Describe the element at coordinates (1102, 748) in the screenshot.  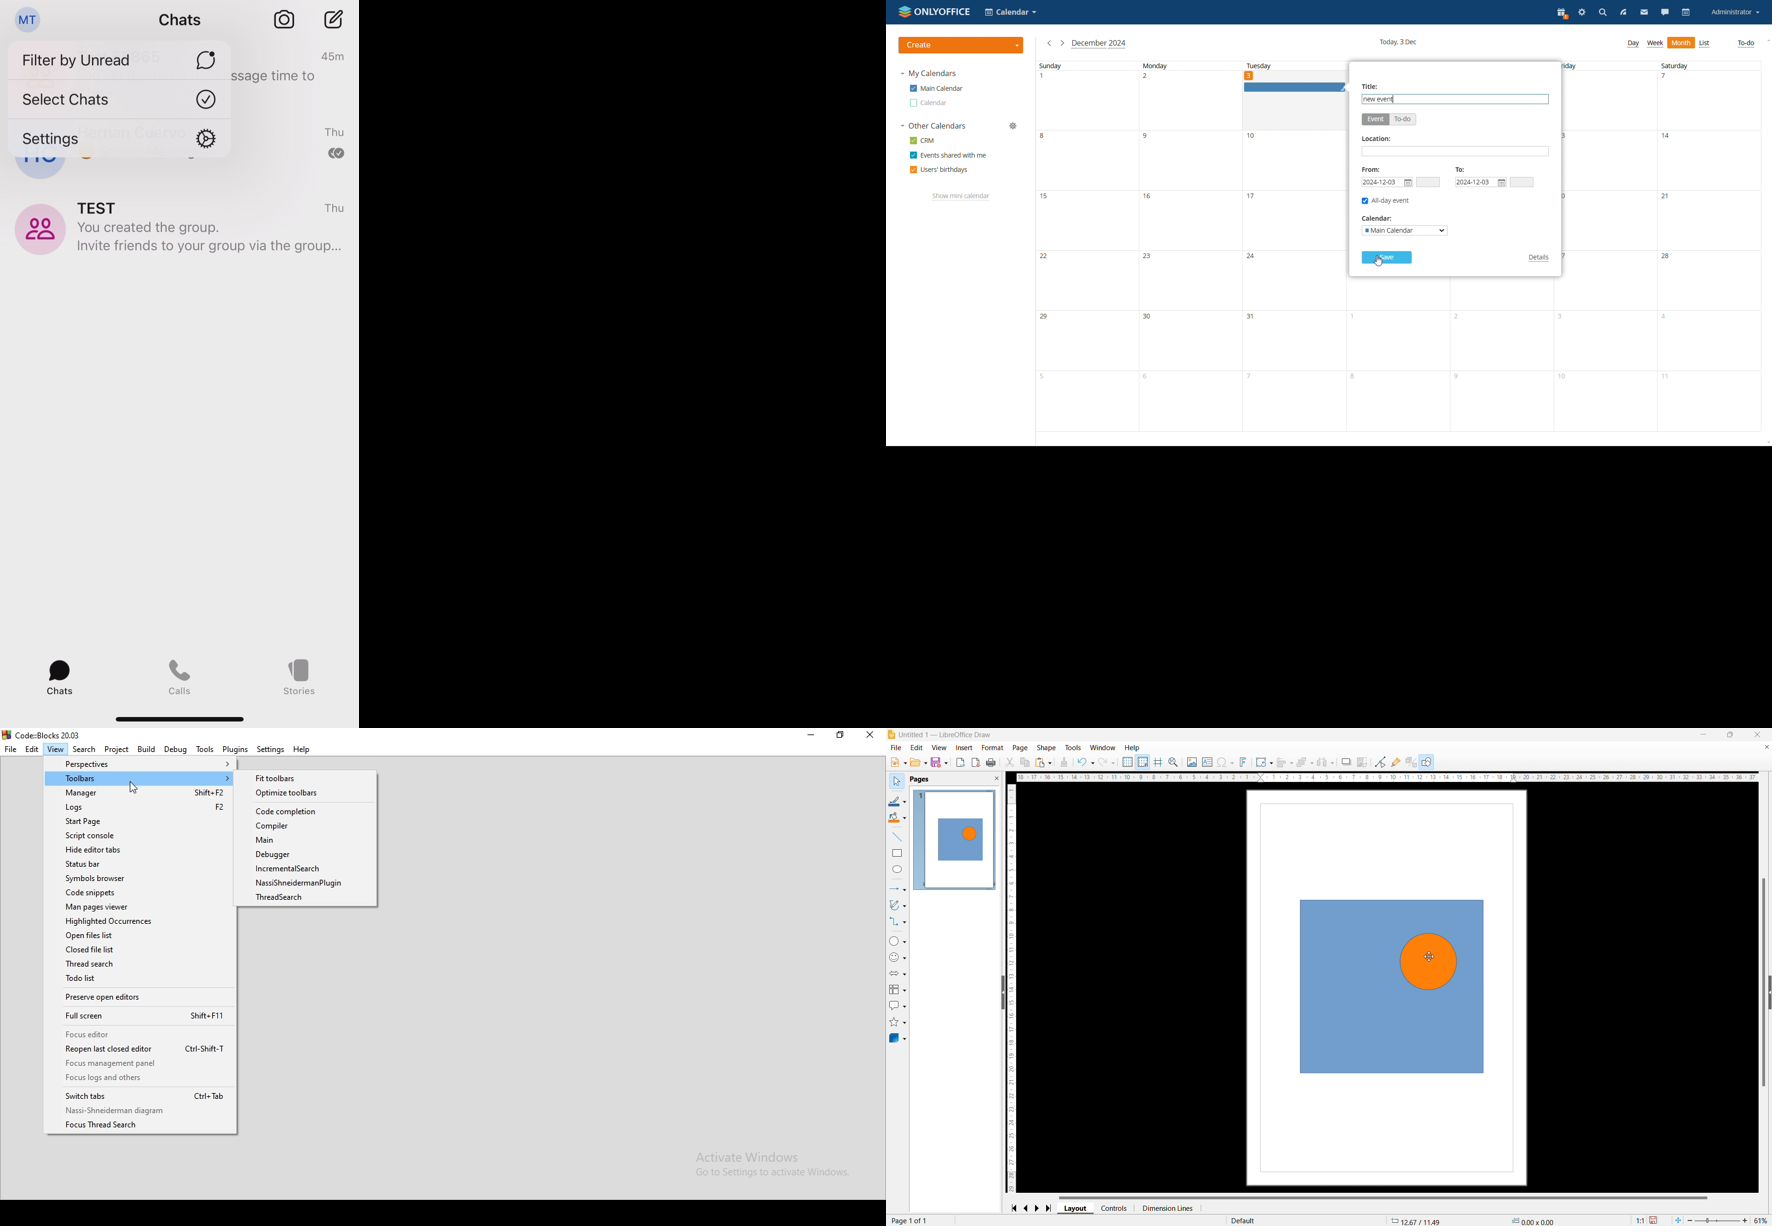
I see `window` at that location.